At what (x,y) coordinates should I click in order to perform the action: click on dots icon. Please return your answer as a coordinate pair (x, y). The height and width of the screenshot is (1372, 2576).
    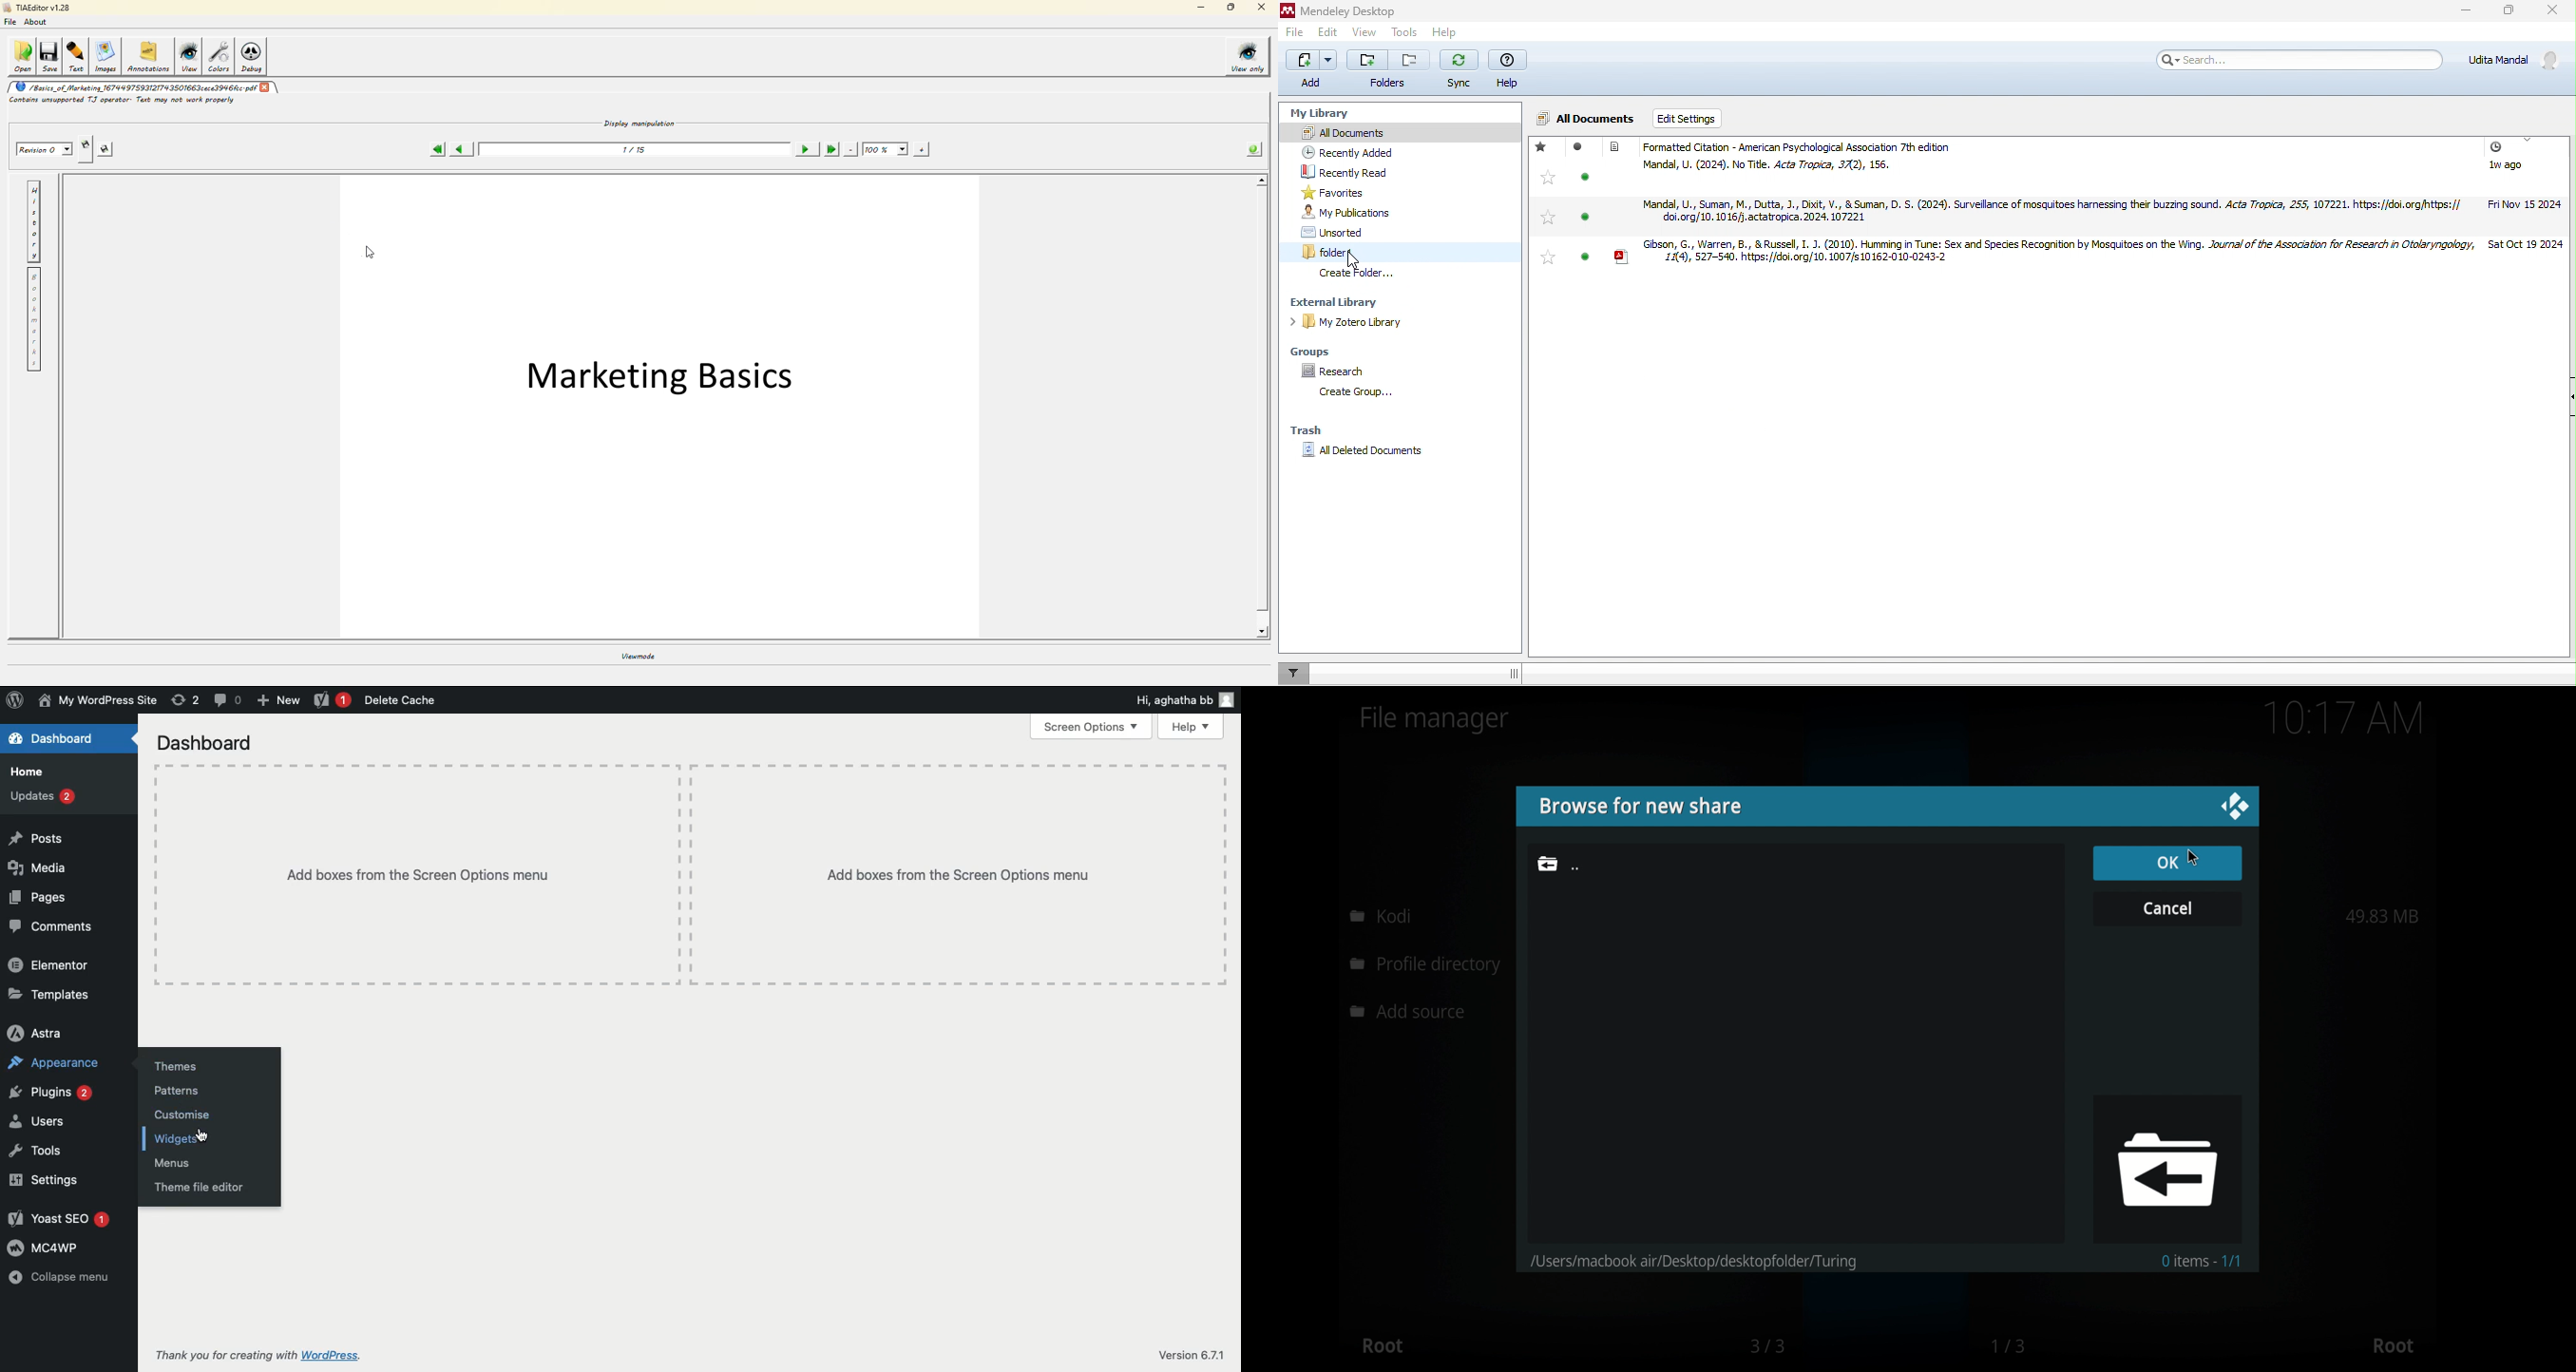
    Looking at the image, I should click on (1575, 869).